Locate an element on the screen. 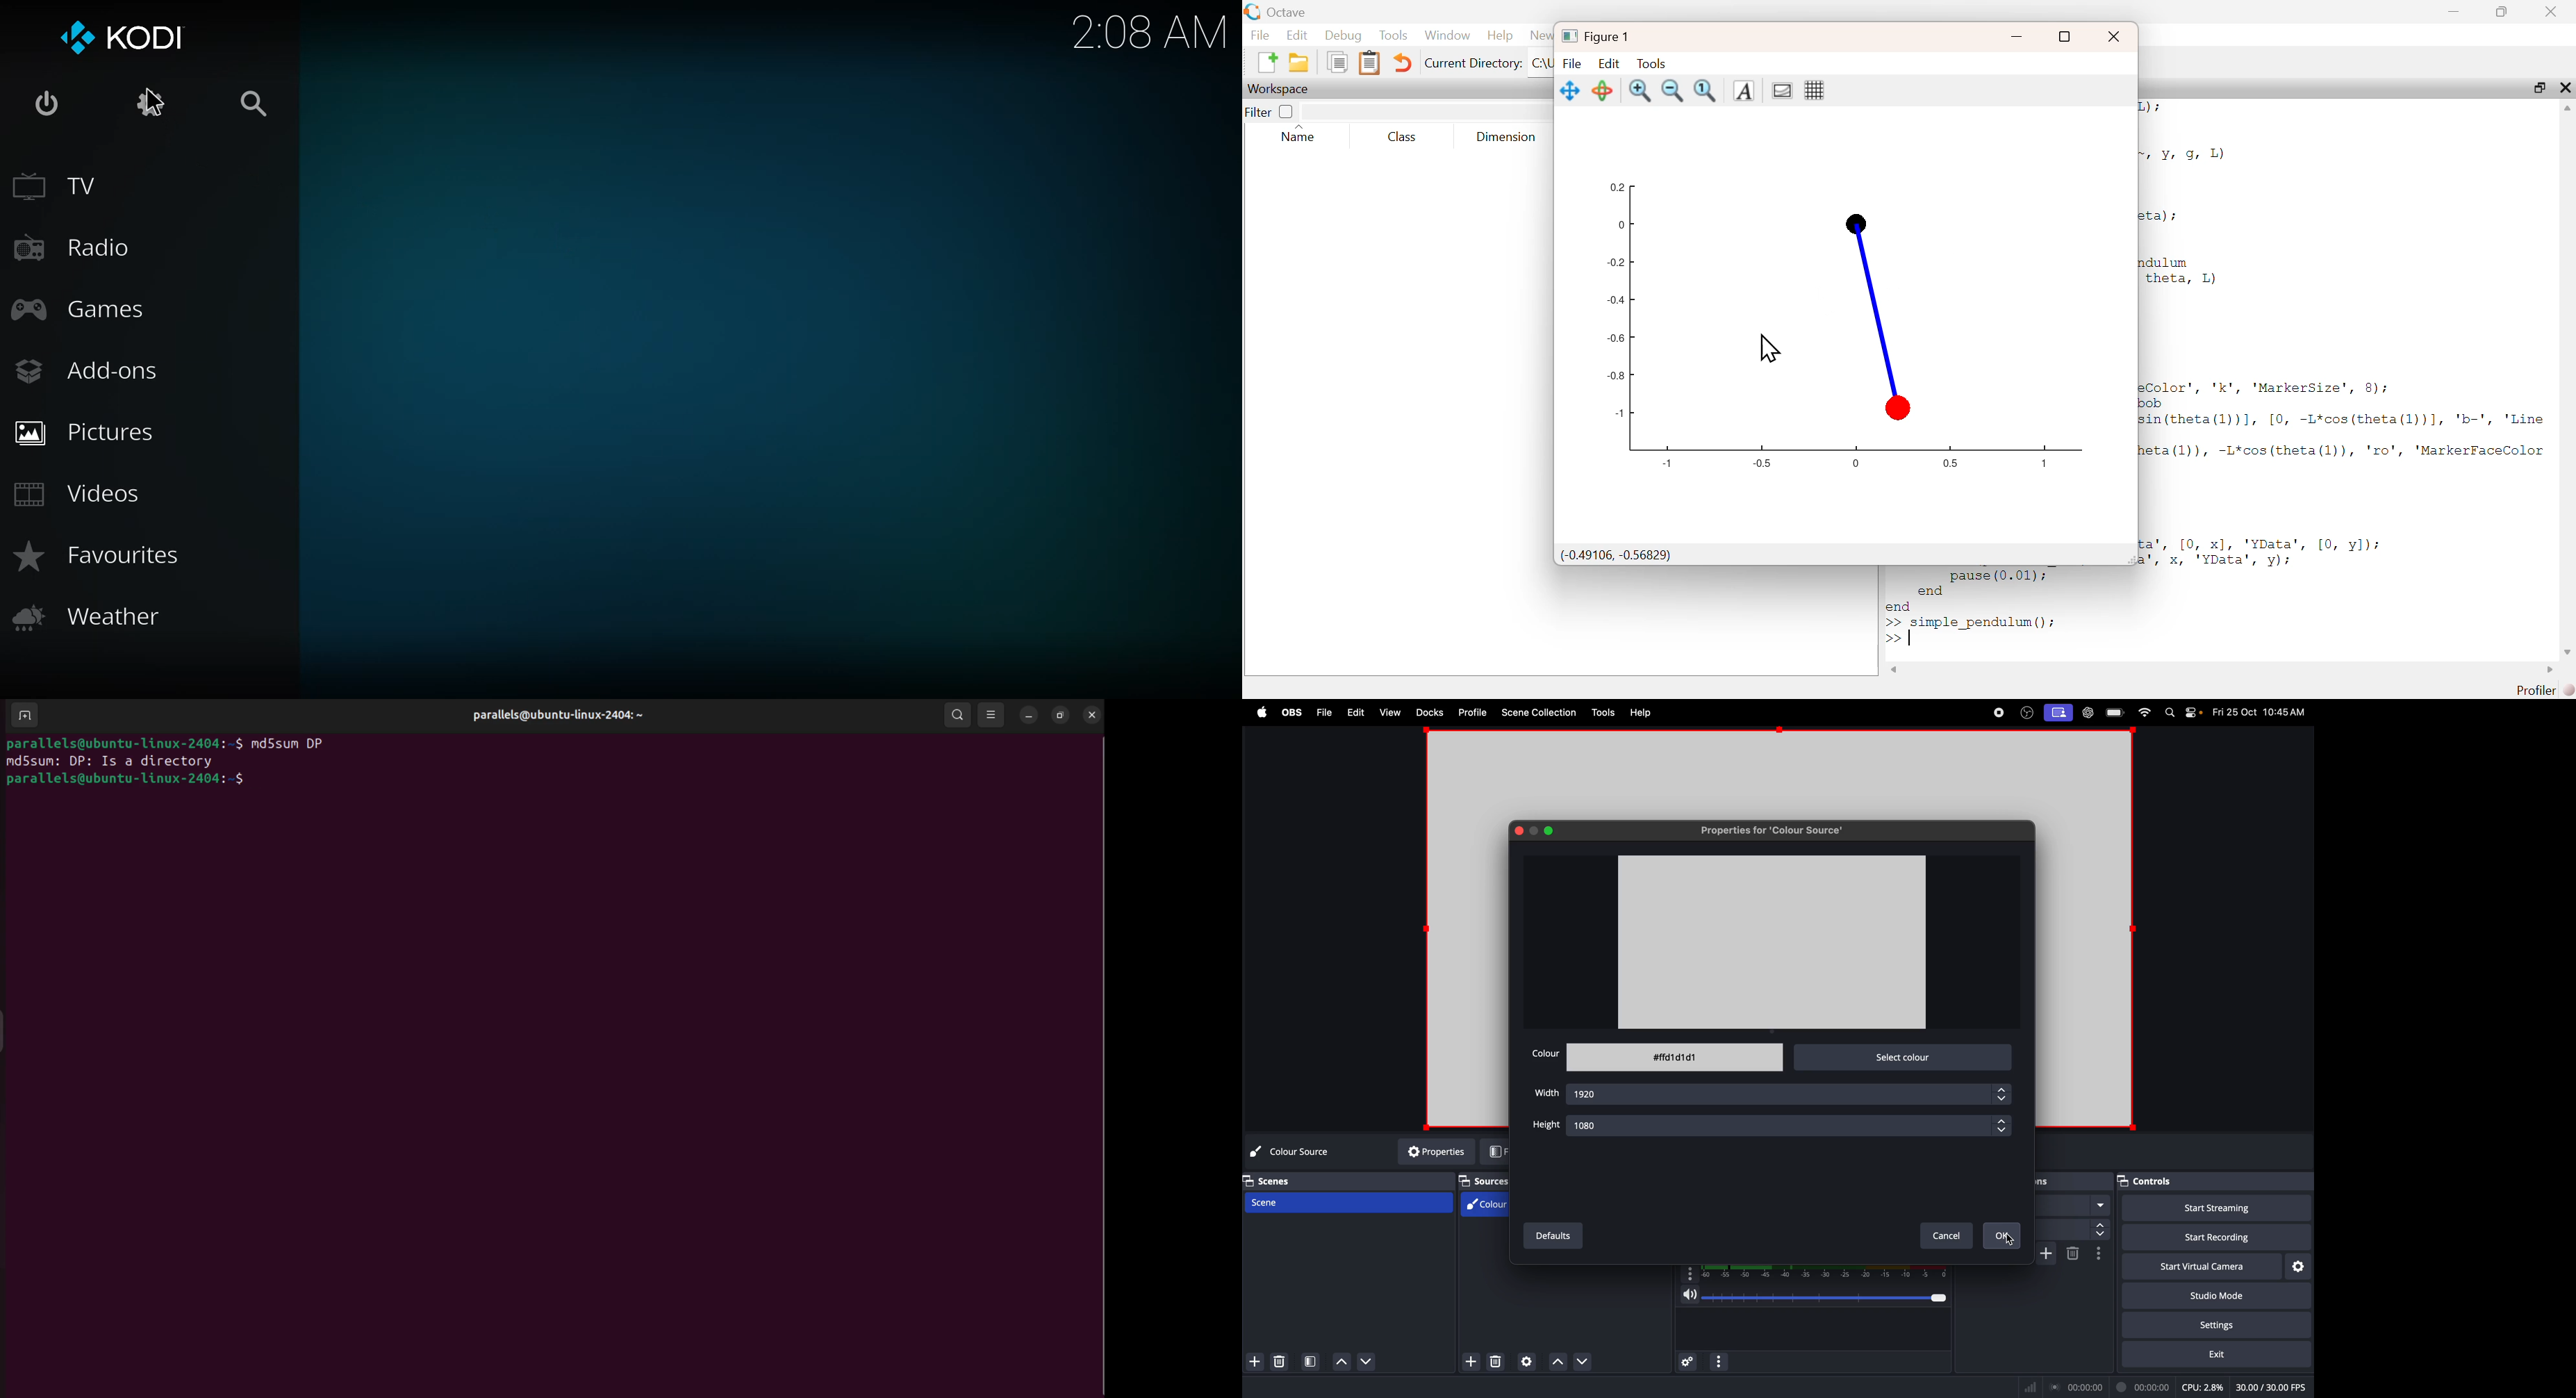 The width and height of the screenshot is (2576, 1400). minimize is located at coordinates (1029, 716).